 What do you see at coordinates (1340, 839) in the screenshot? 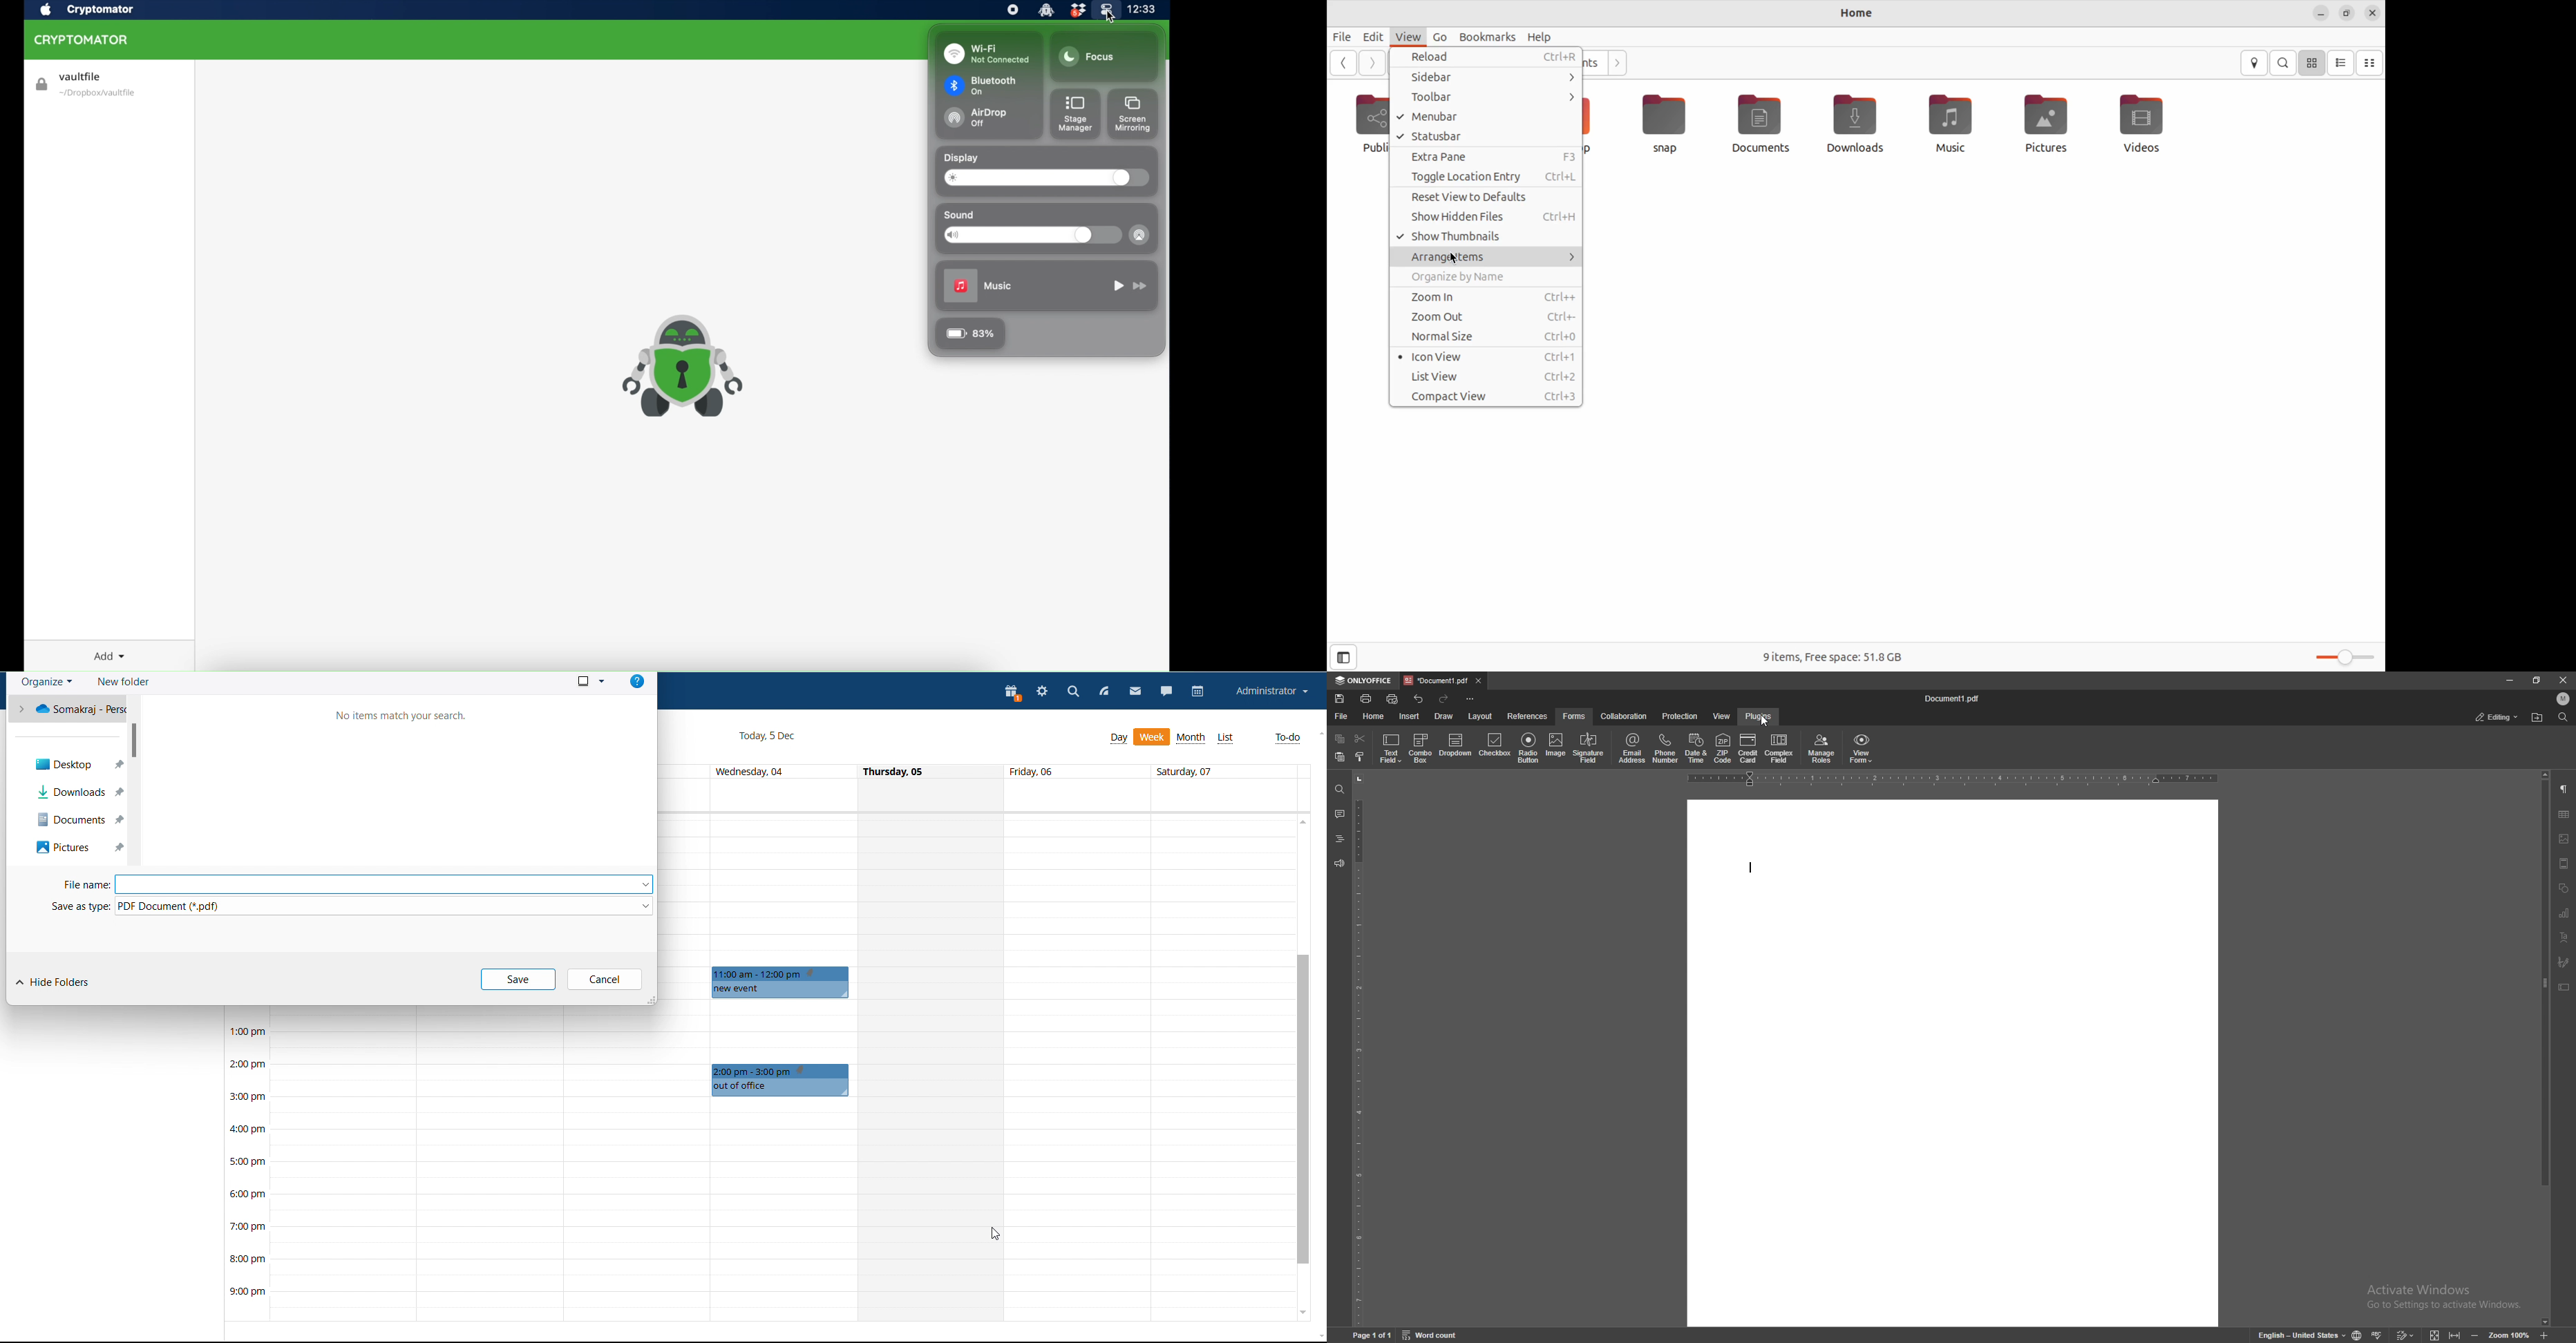
I see `heading` at bounding box center [1340, 839].